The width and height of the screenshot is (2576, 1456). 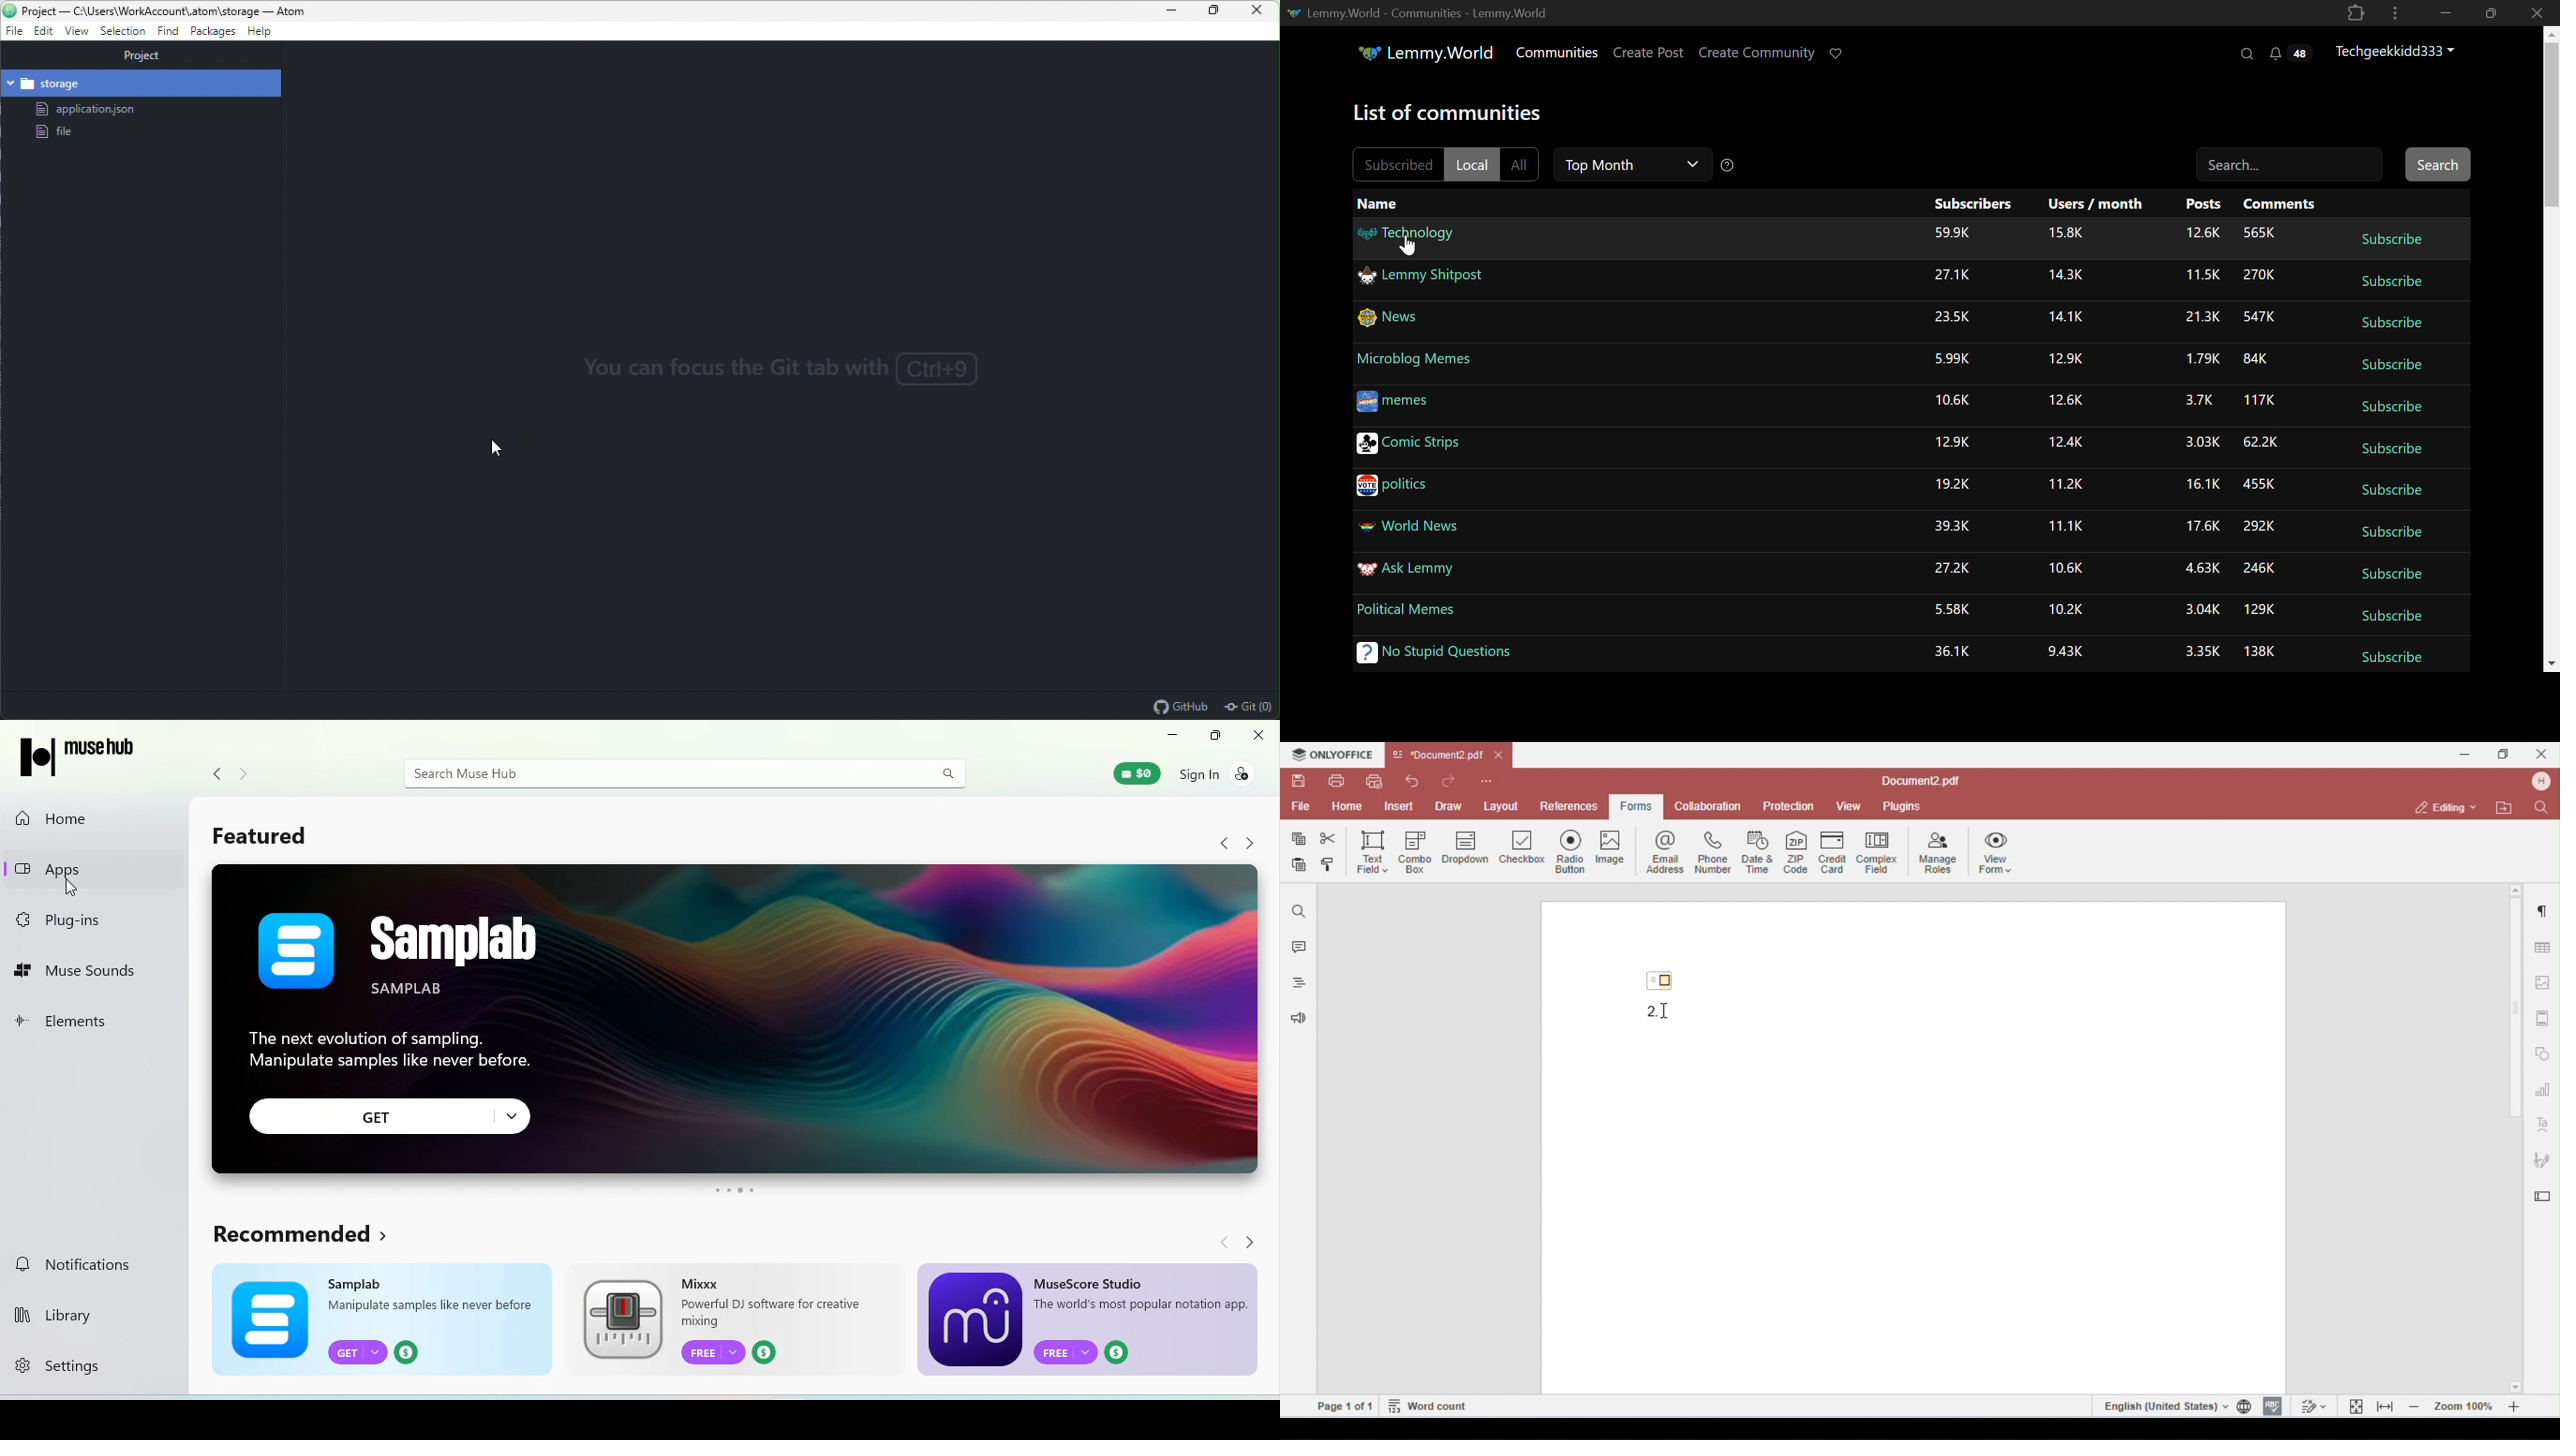 What do you see at coordinates (703, 1282) in the screenshot?
I see `Mixx` at bounding box center [703, 1282].